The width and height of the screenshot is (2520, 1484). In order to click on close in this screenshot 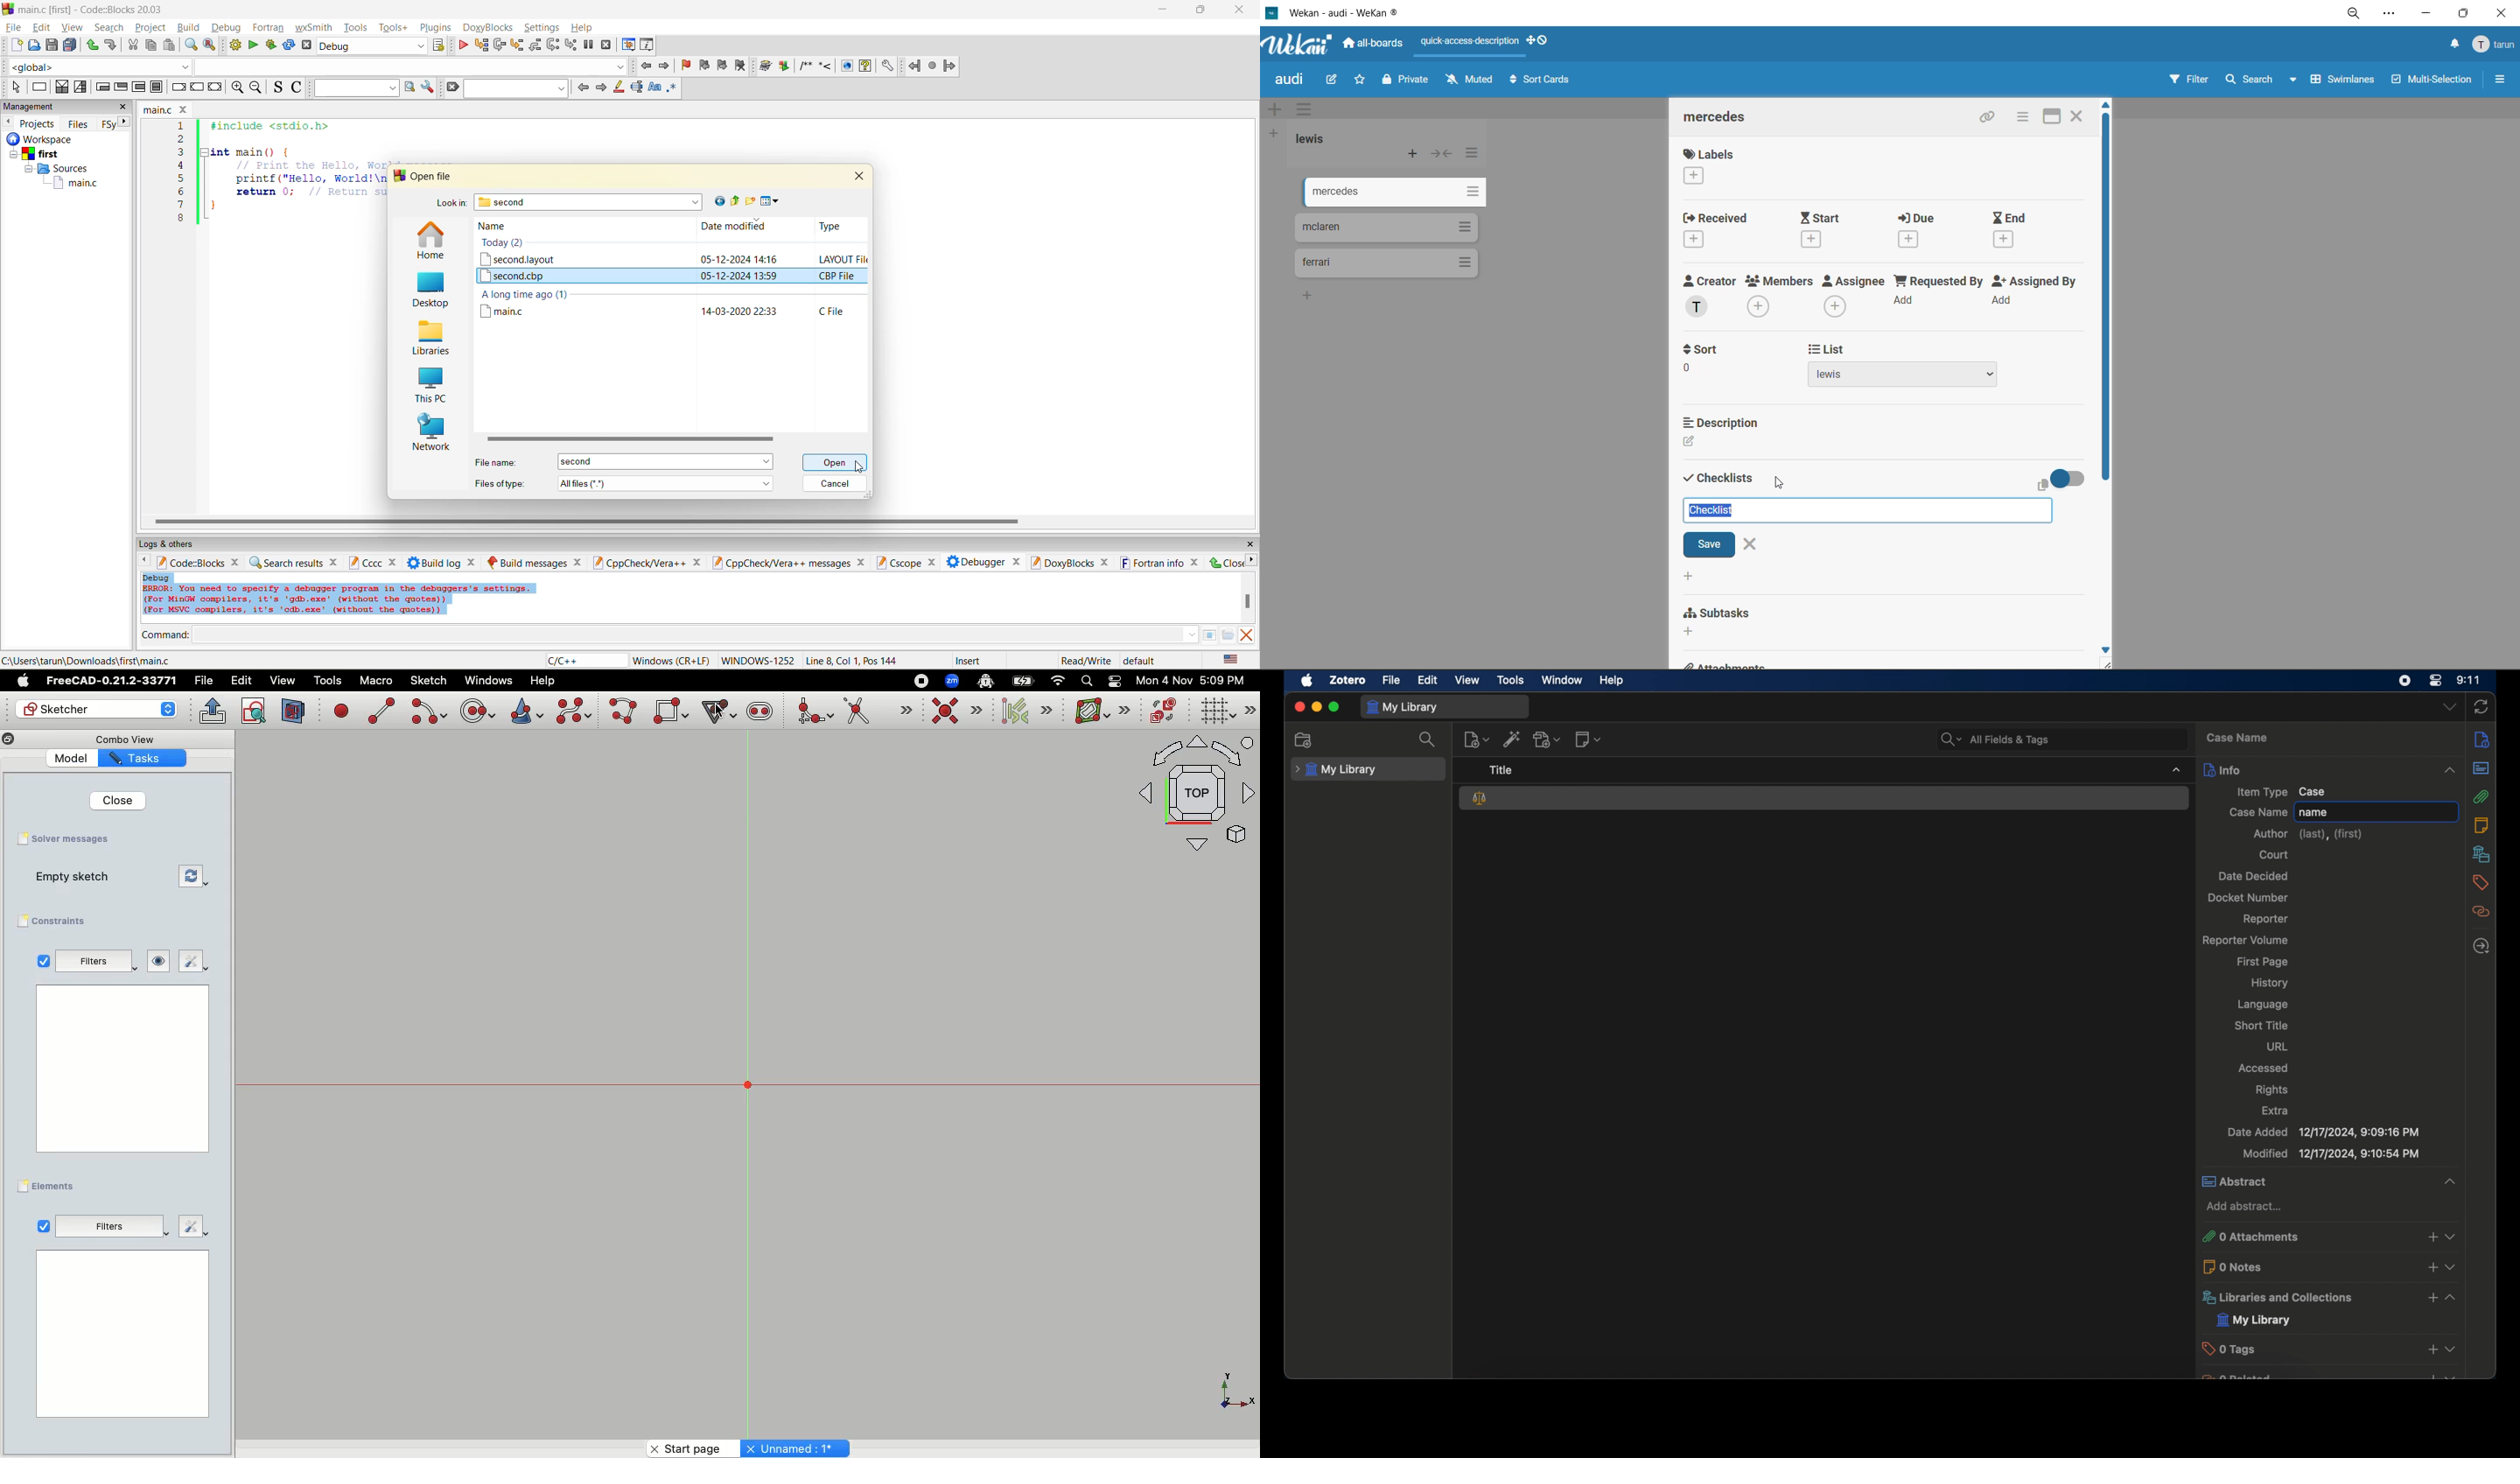, I will do `click(859, 175)`.